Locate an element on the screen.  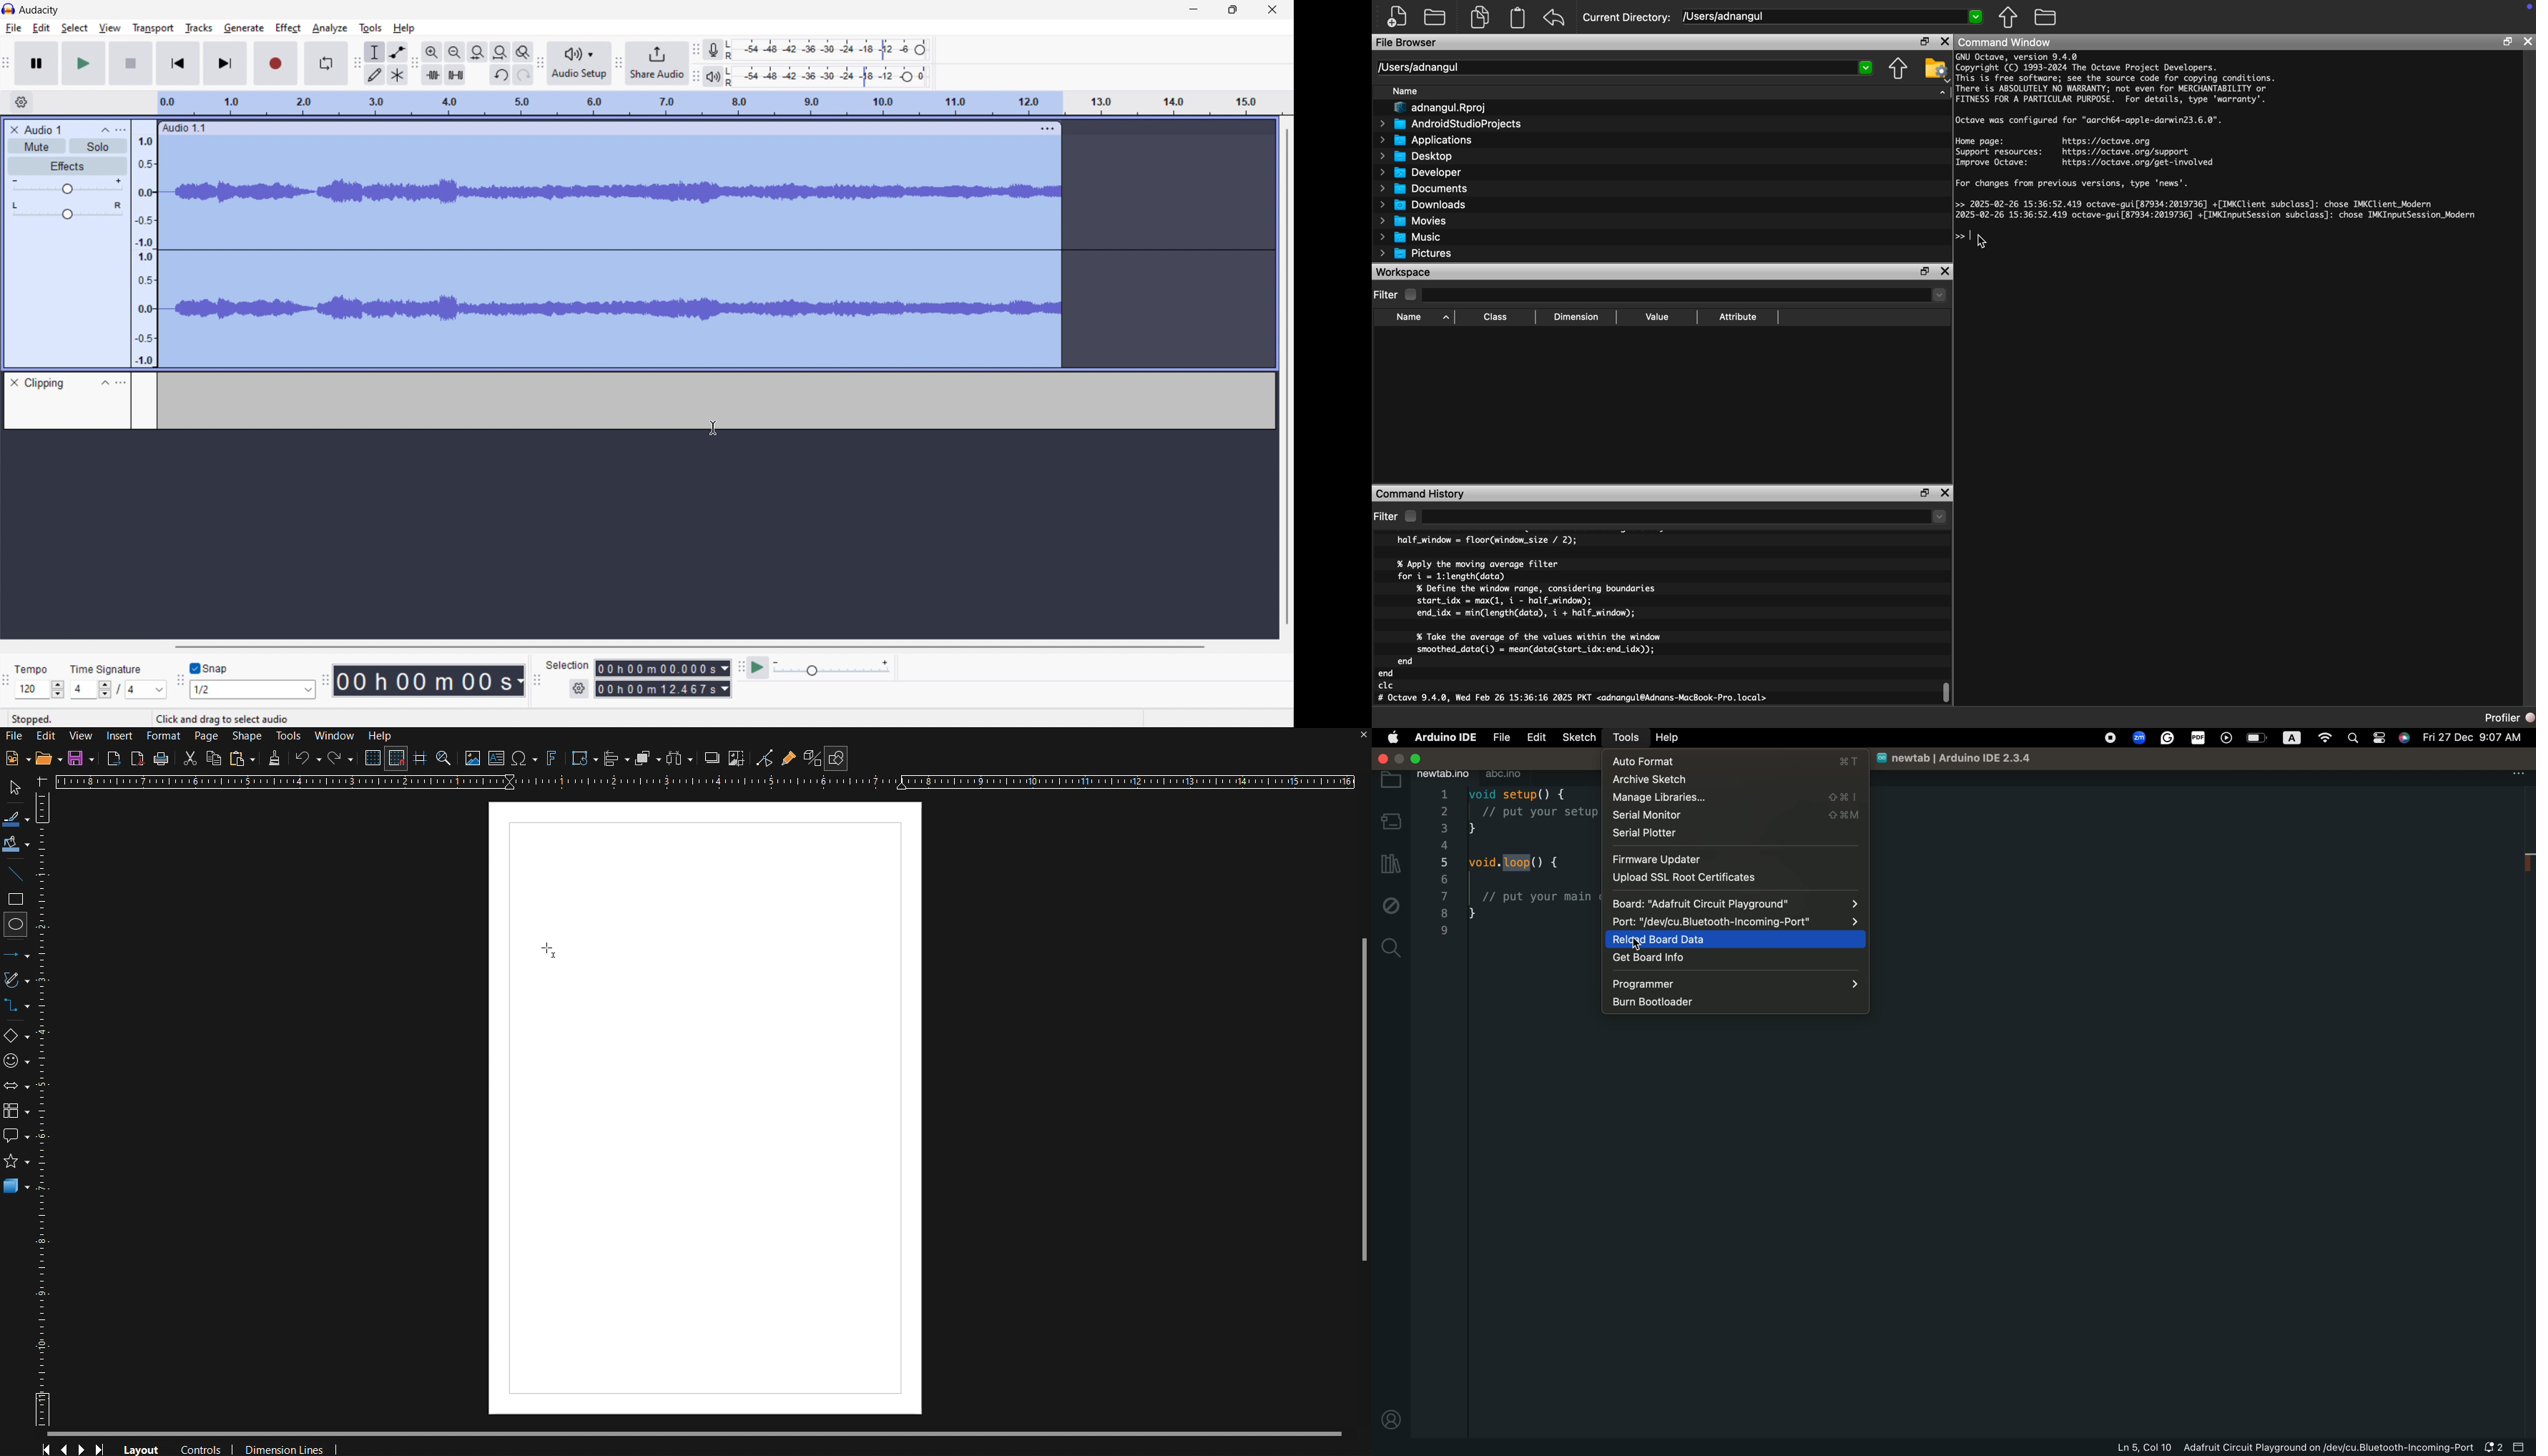
Scrollbar is located at coordinates (708, 1432).